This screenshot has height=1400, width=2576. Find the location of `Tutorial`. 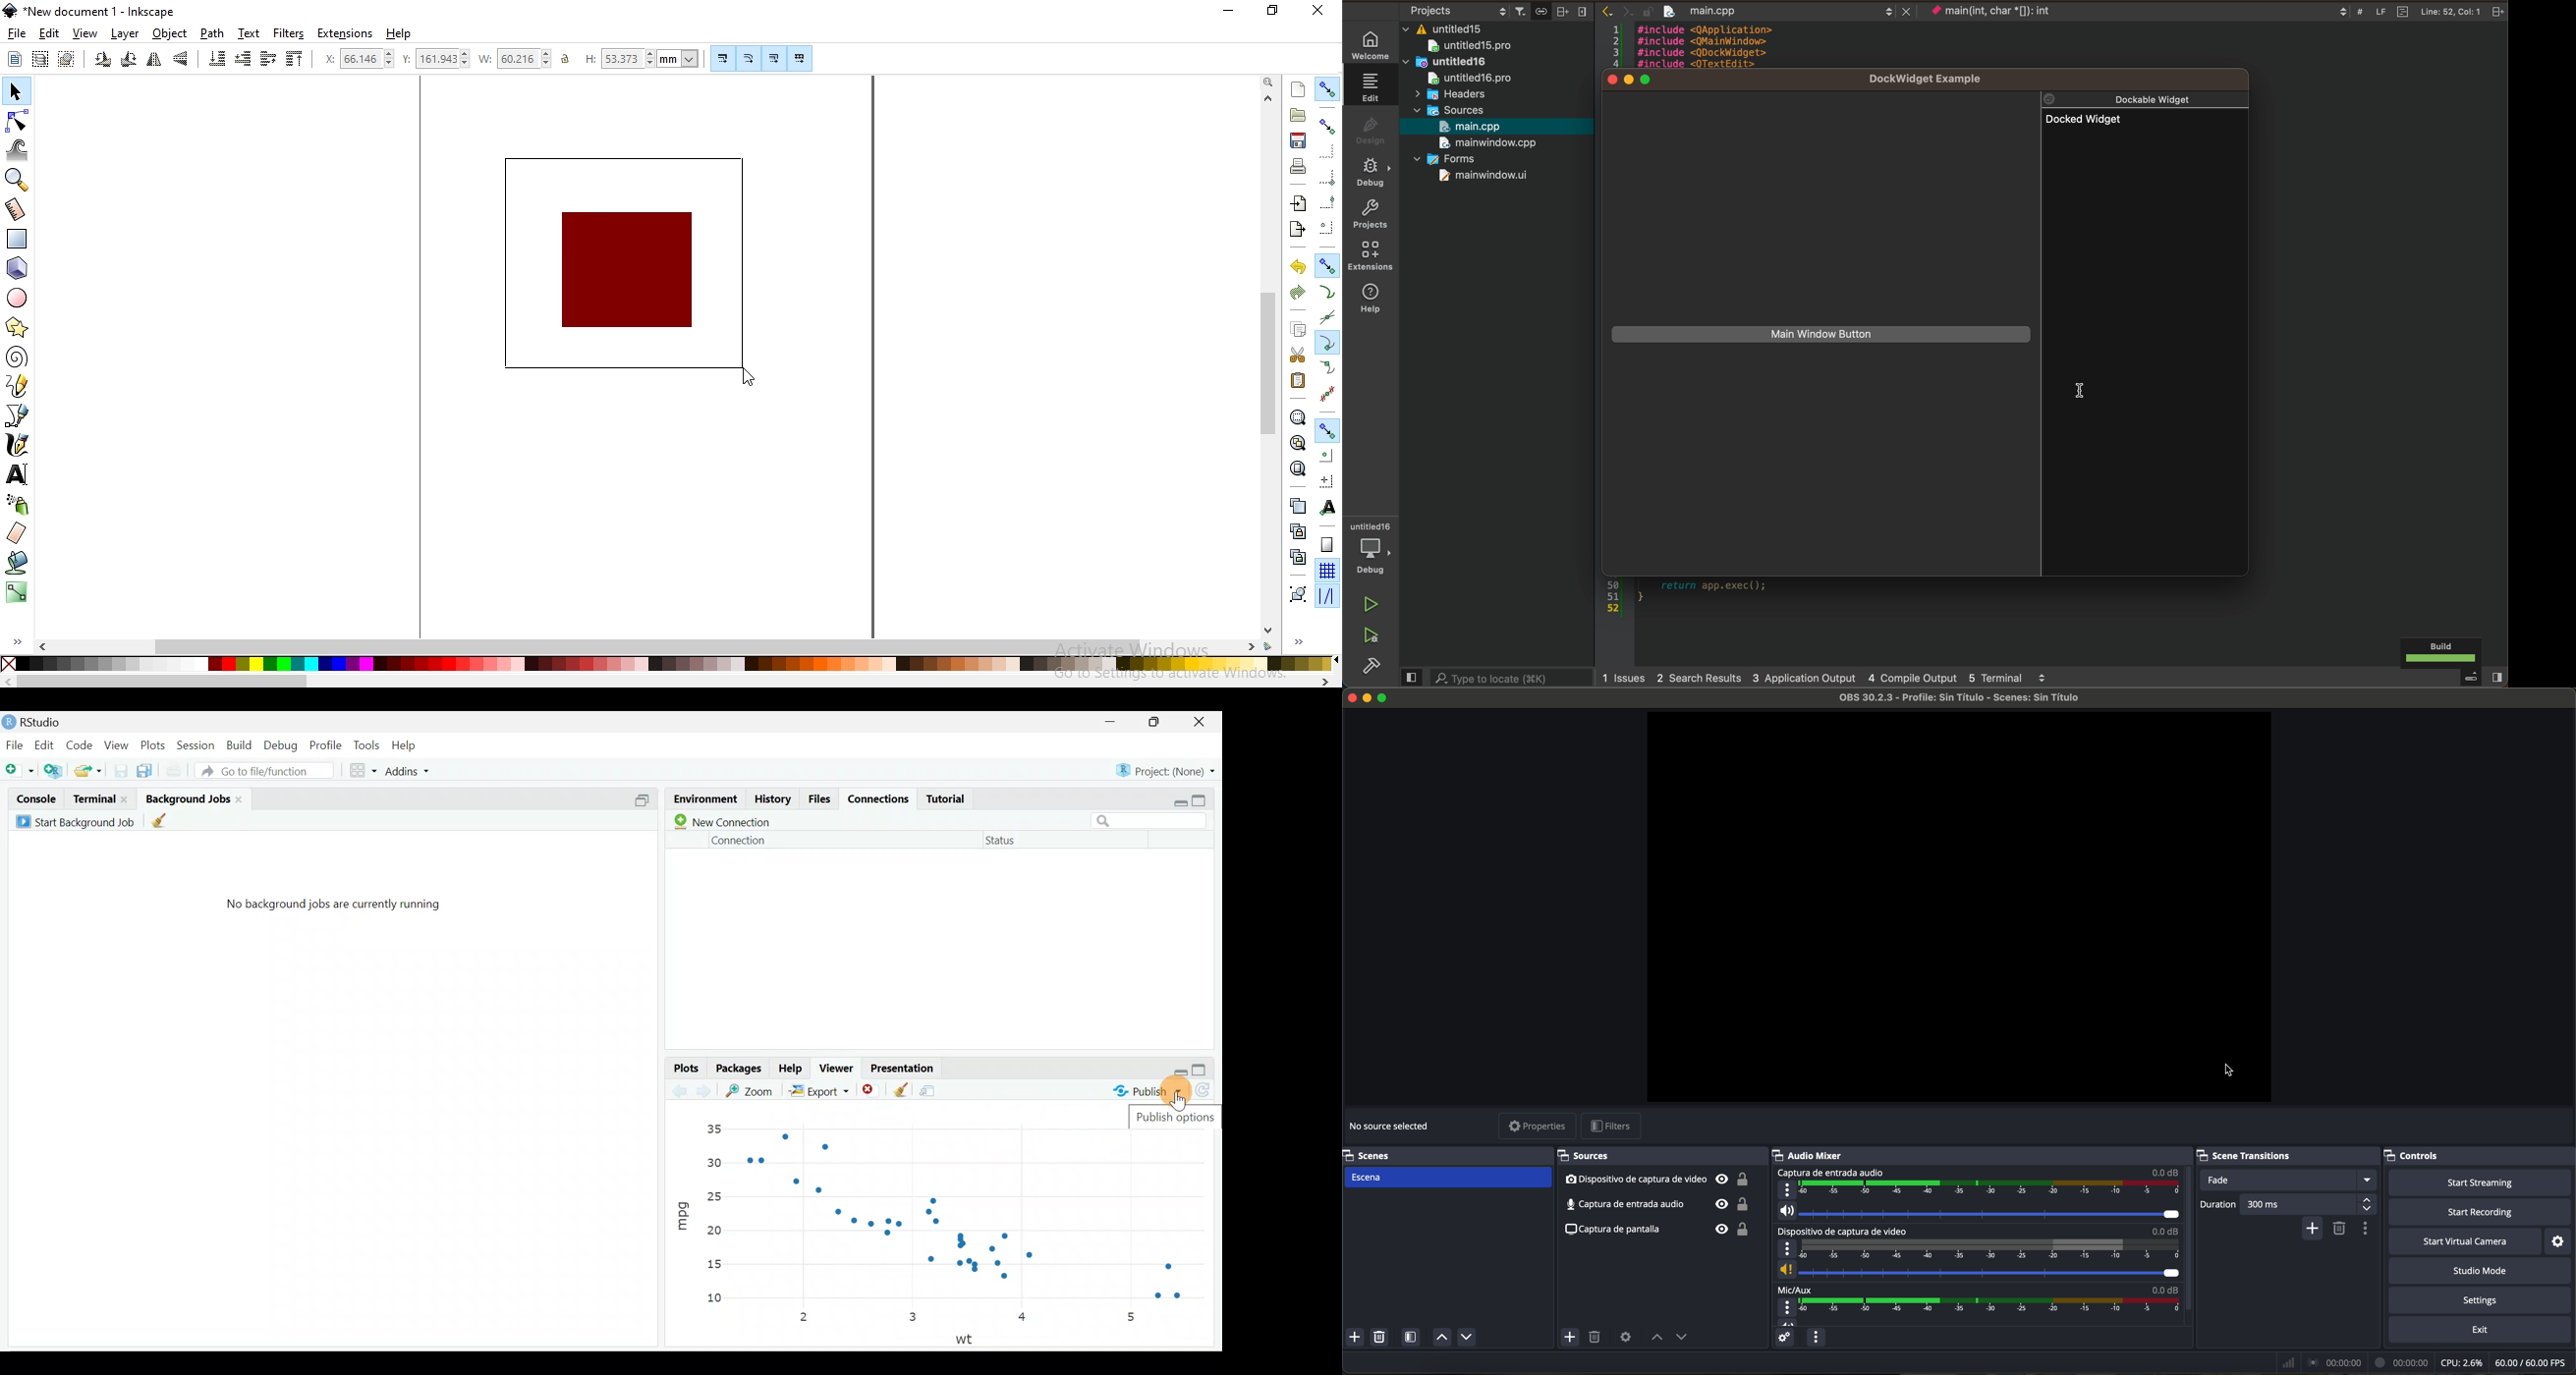

Tutorial is located at coordinates (951, 798).